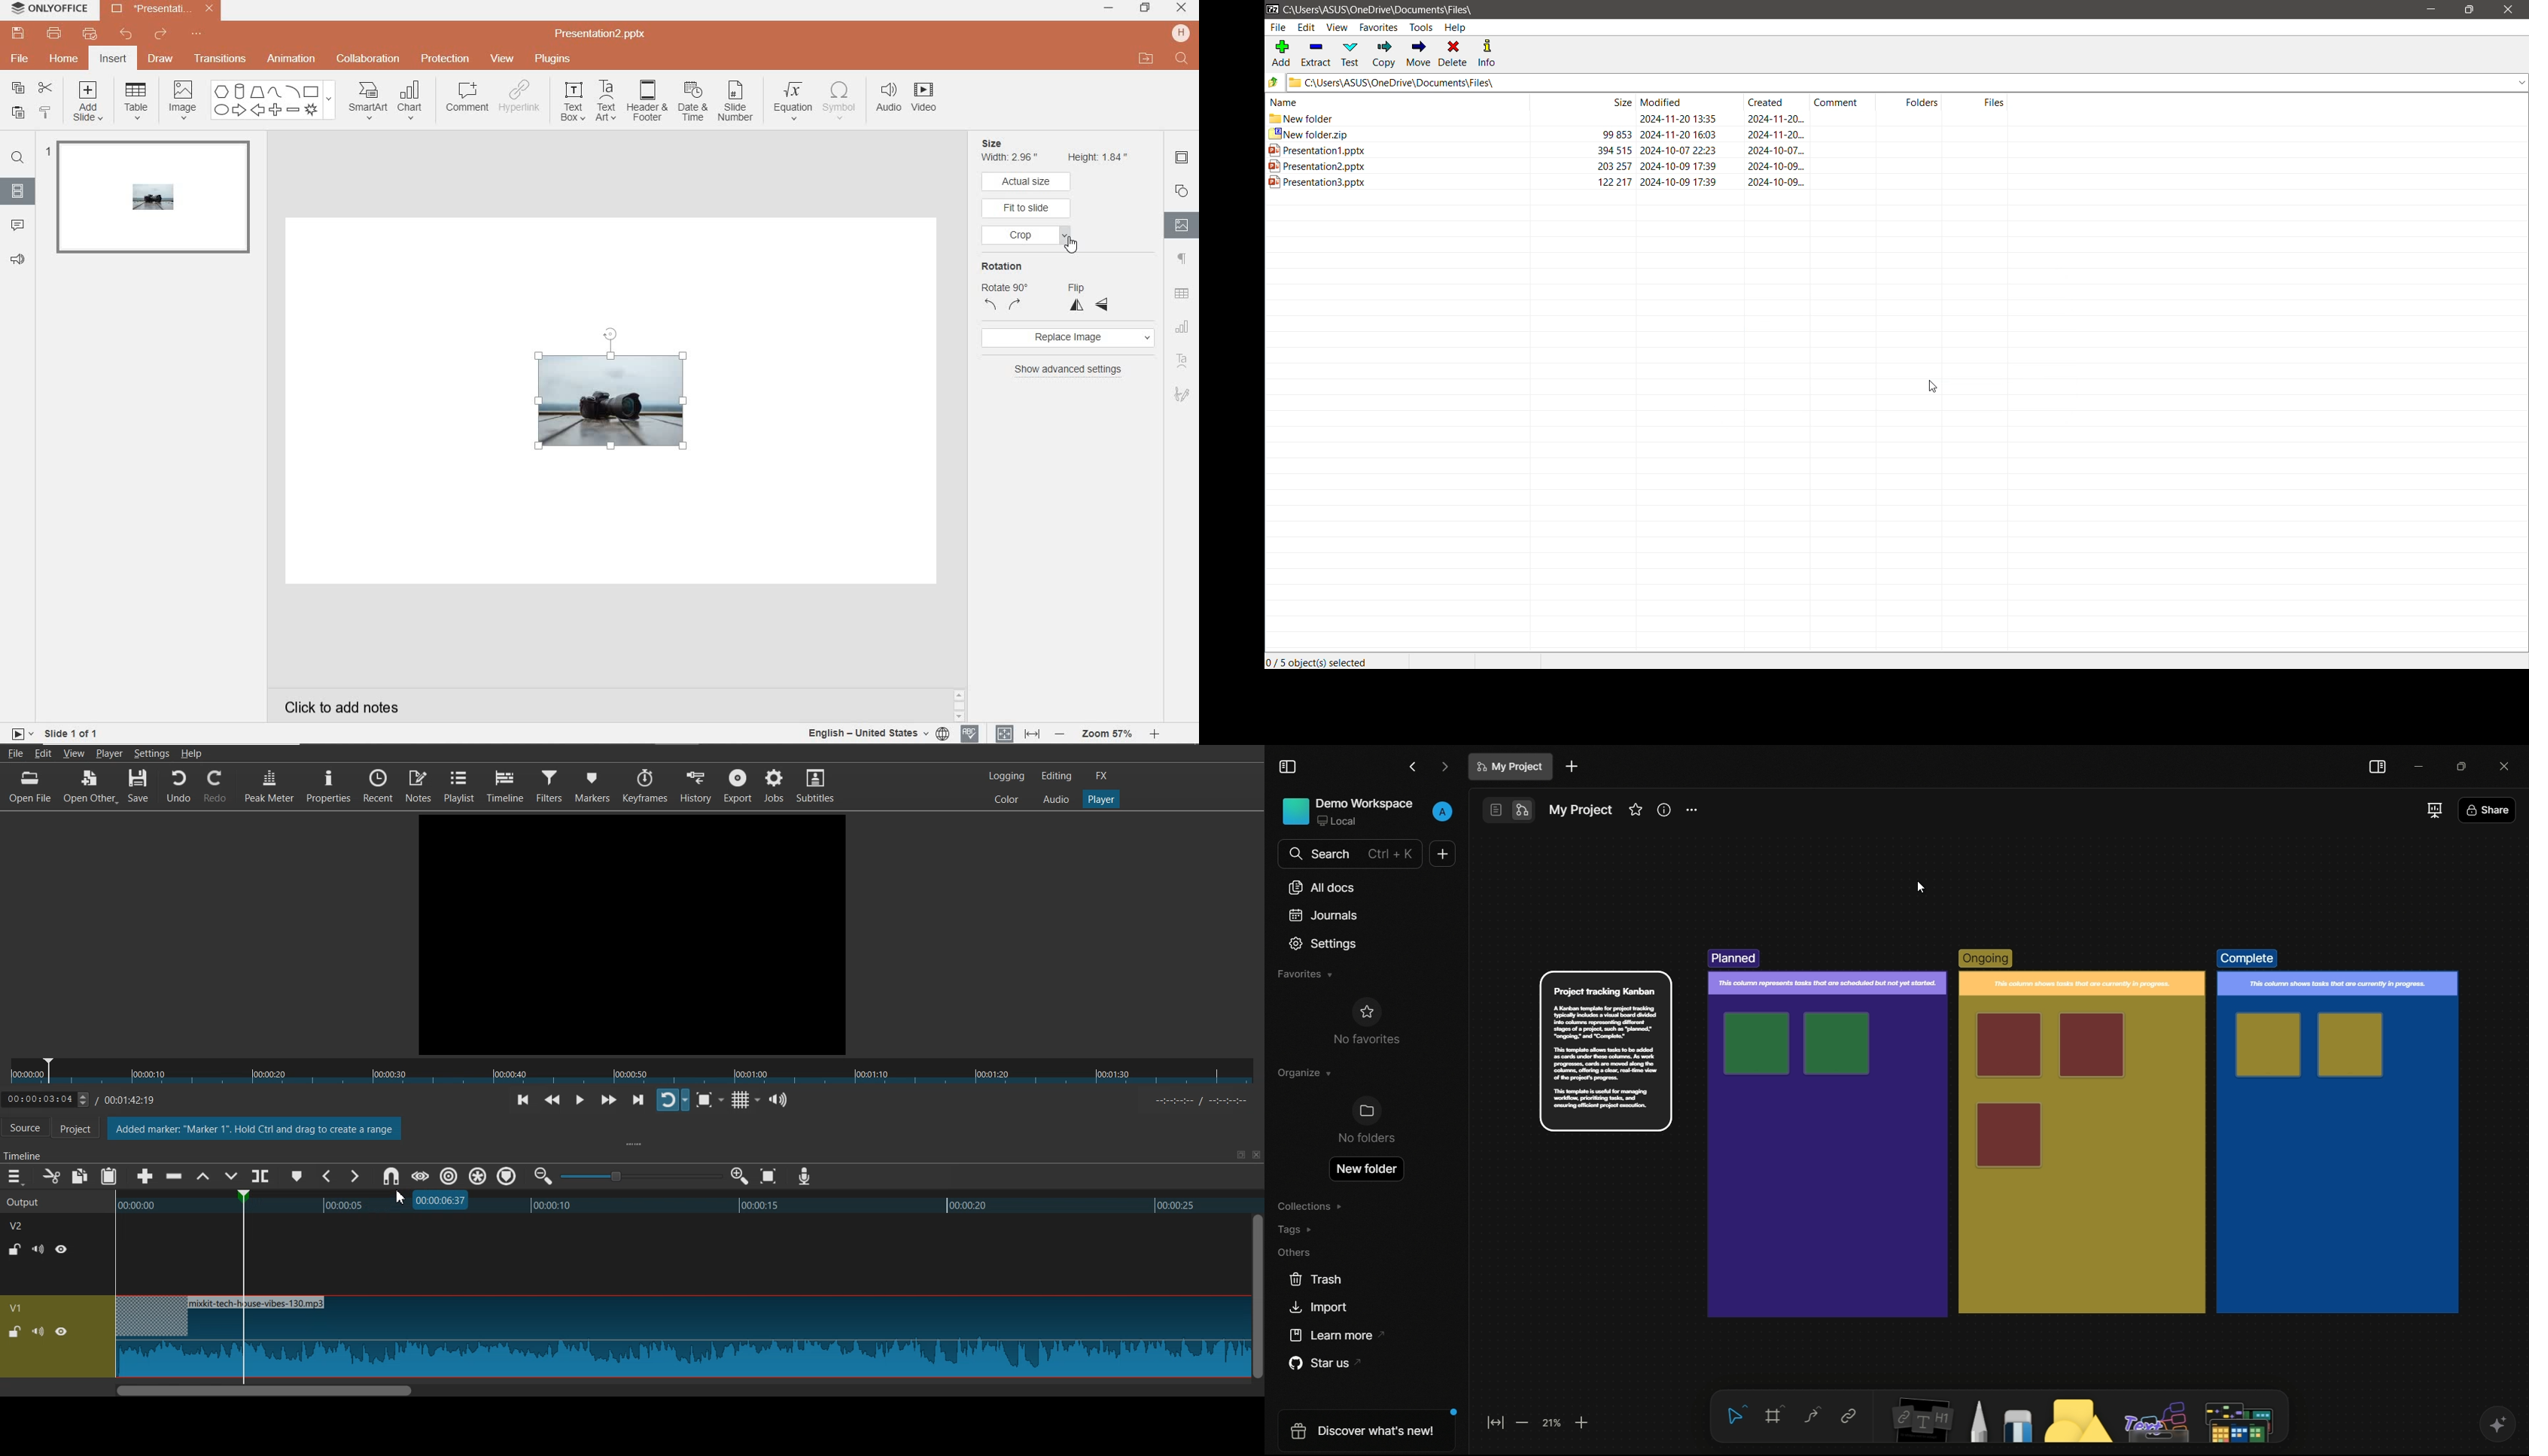 This screenshot has height=1456, width=2548. Describe the element at coordinates (1069, 370) in the screenshot. I see `show advanced settings` at that location.